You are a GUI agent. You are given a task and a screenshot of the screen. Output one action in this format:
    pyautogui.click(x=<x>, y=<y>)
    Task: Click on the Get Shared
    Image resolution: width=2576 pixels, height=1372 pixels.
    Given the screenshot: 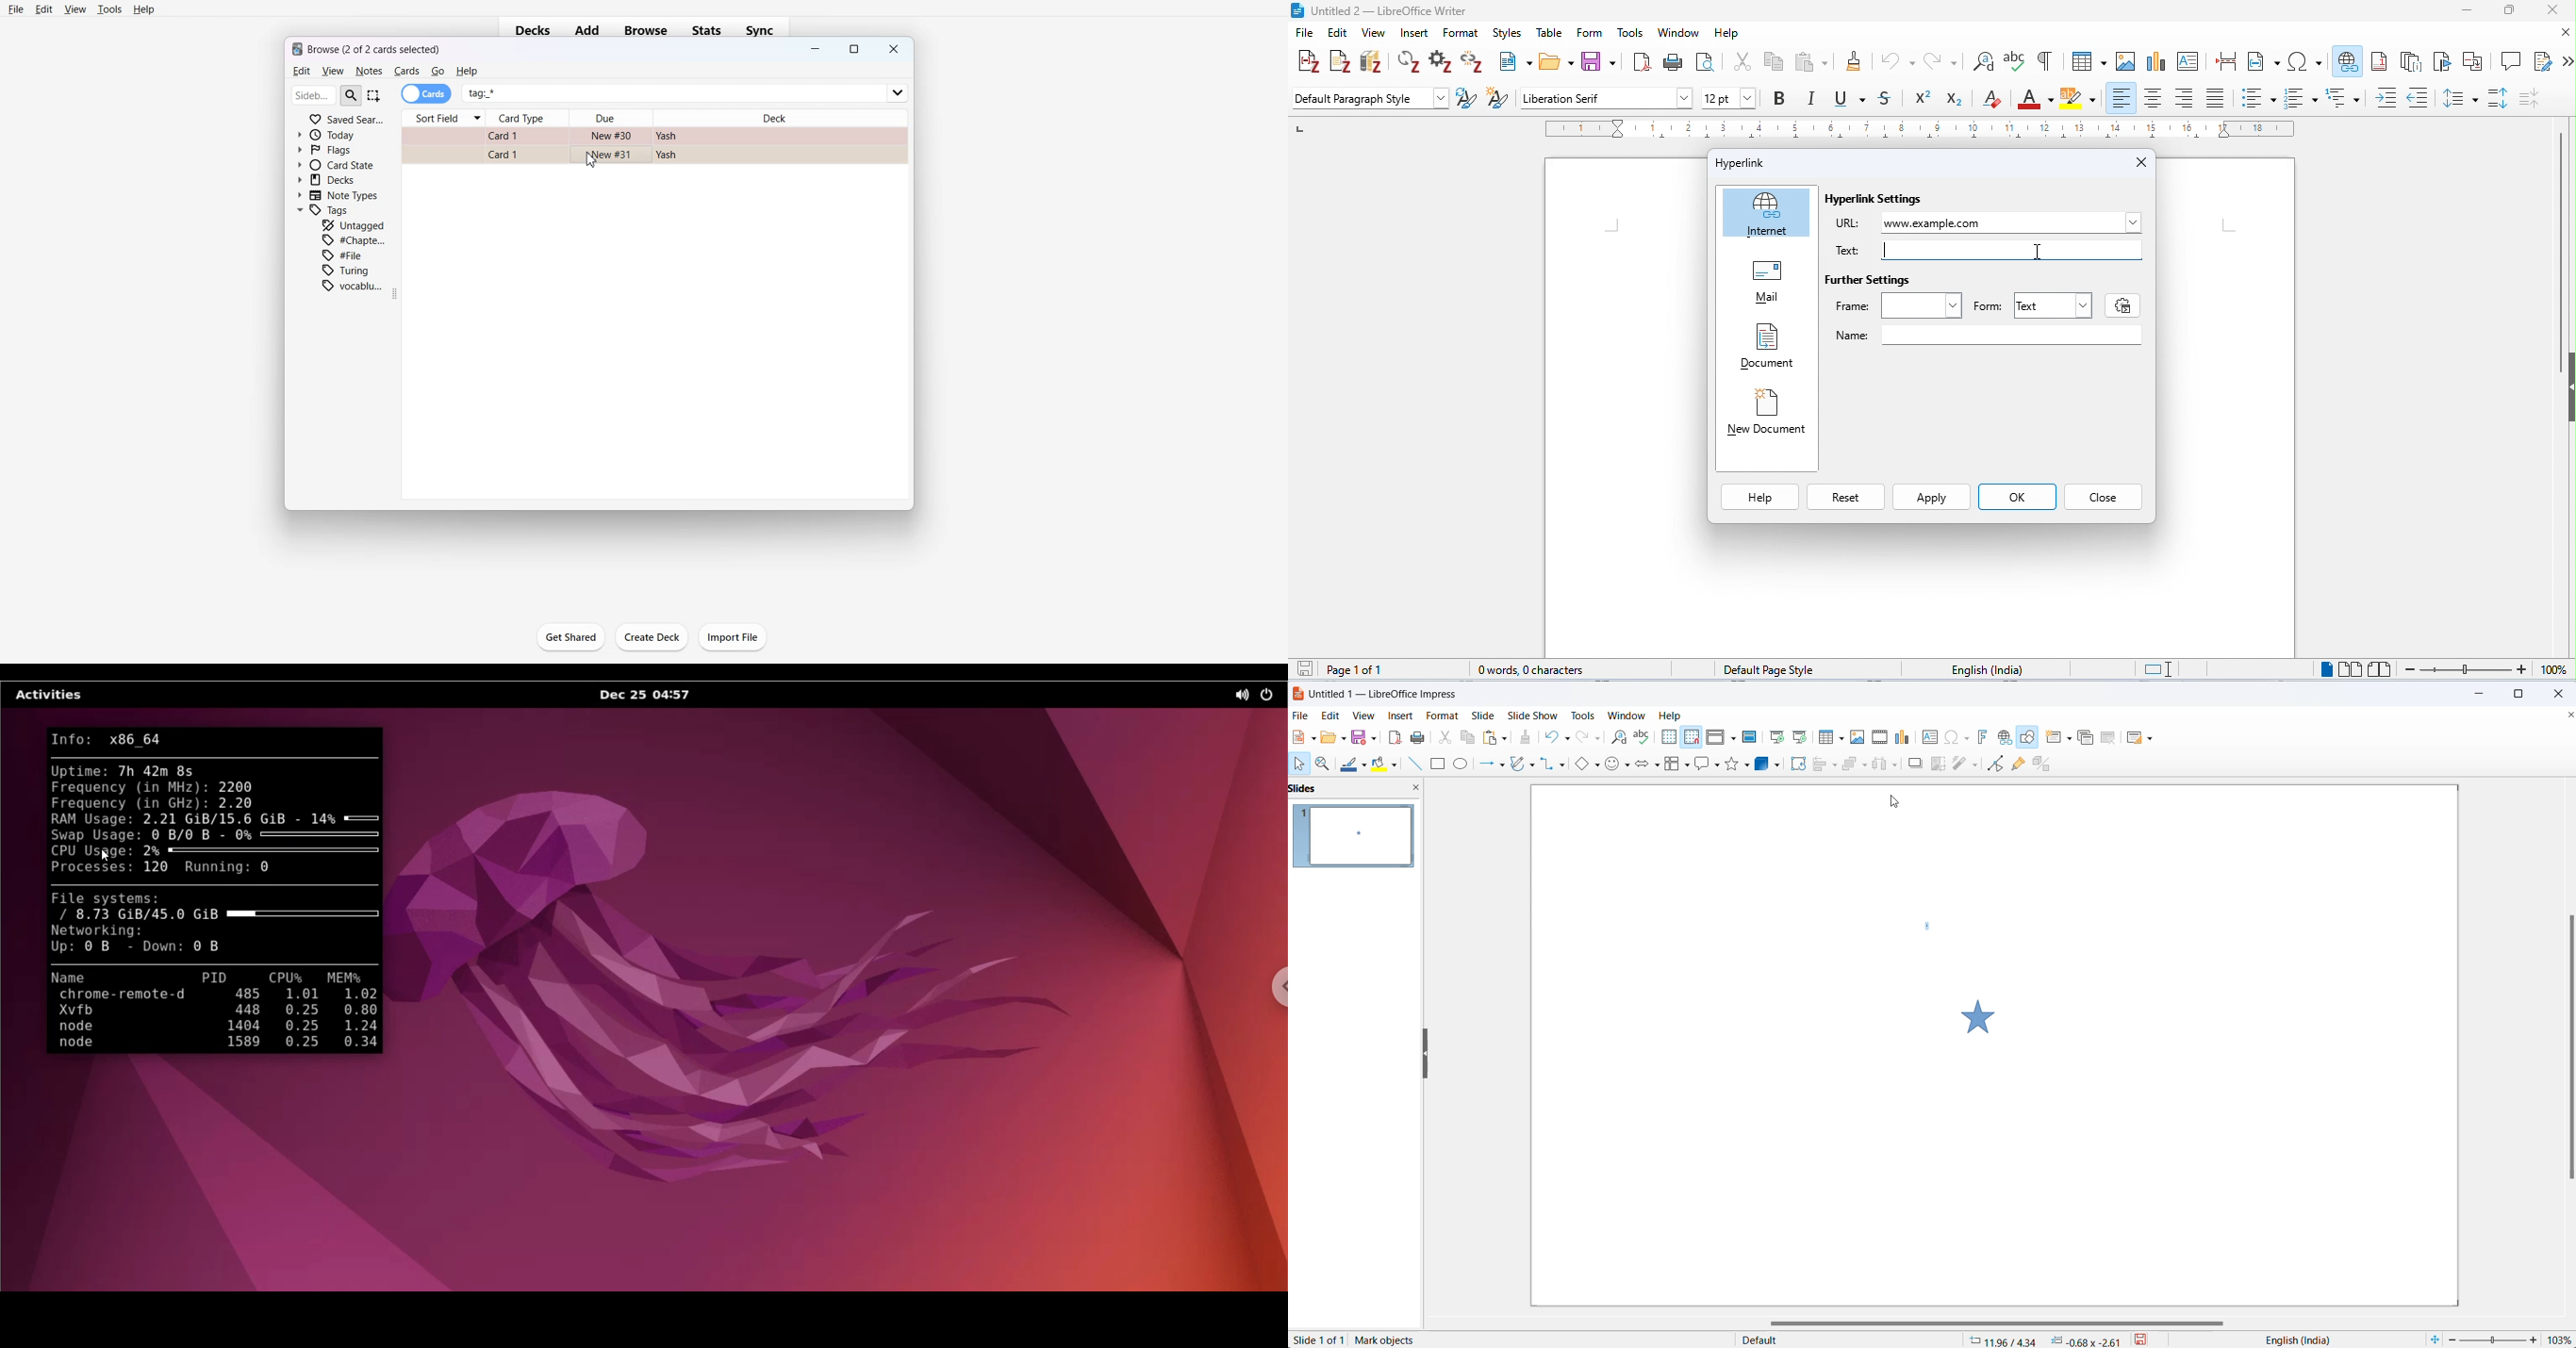 What is the action you would take?
    pyautogui.click(x=570, y=637)
    